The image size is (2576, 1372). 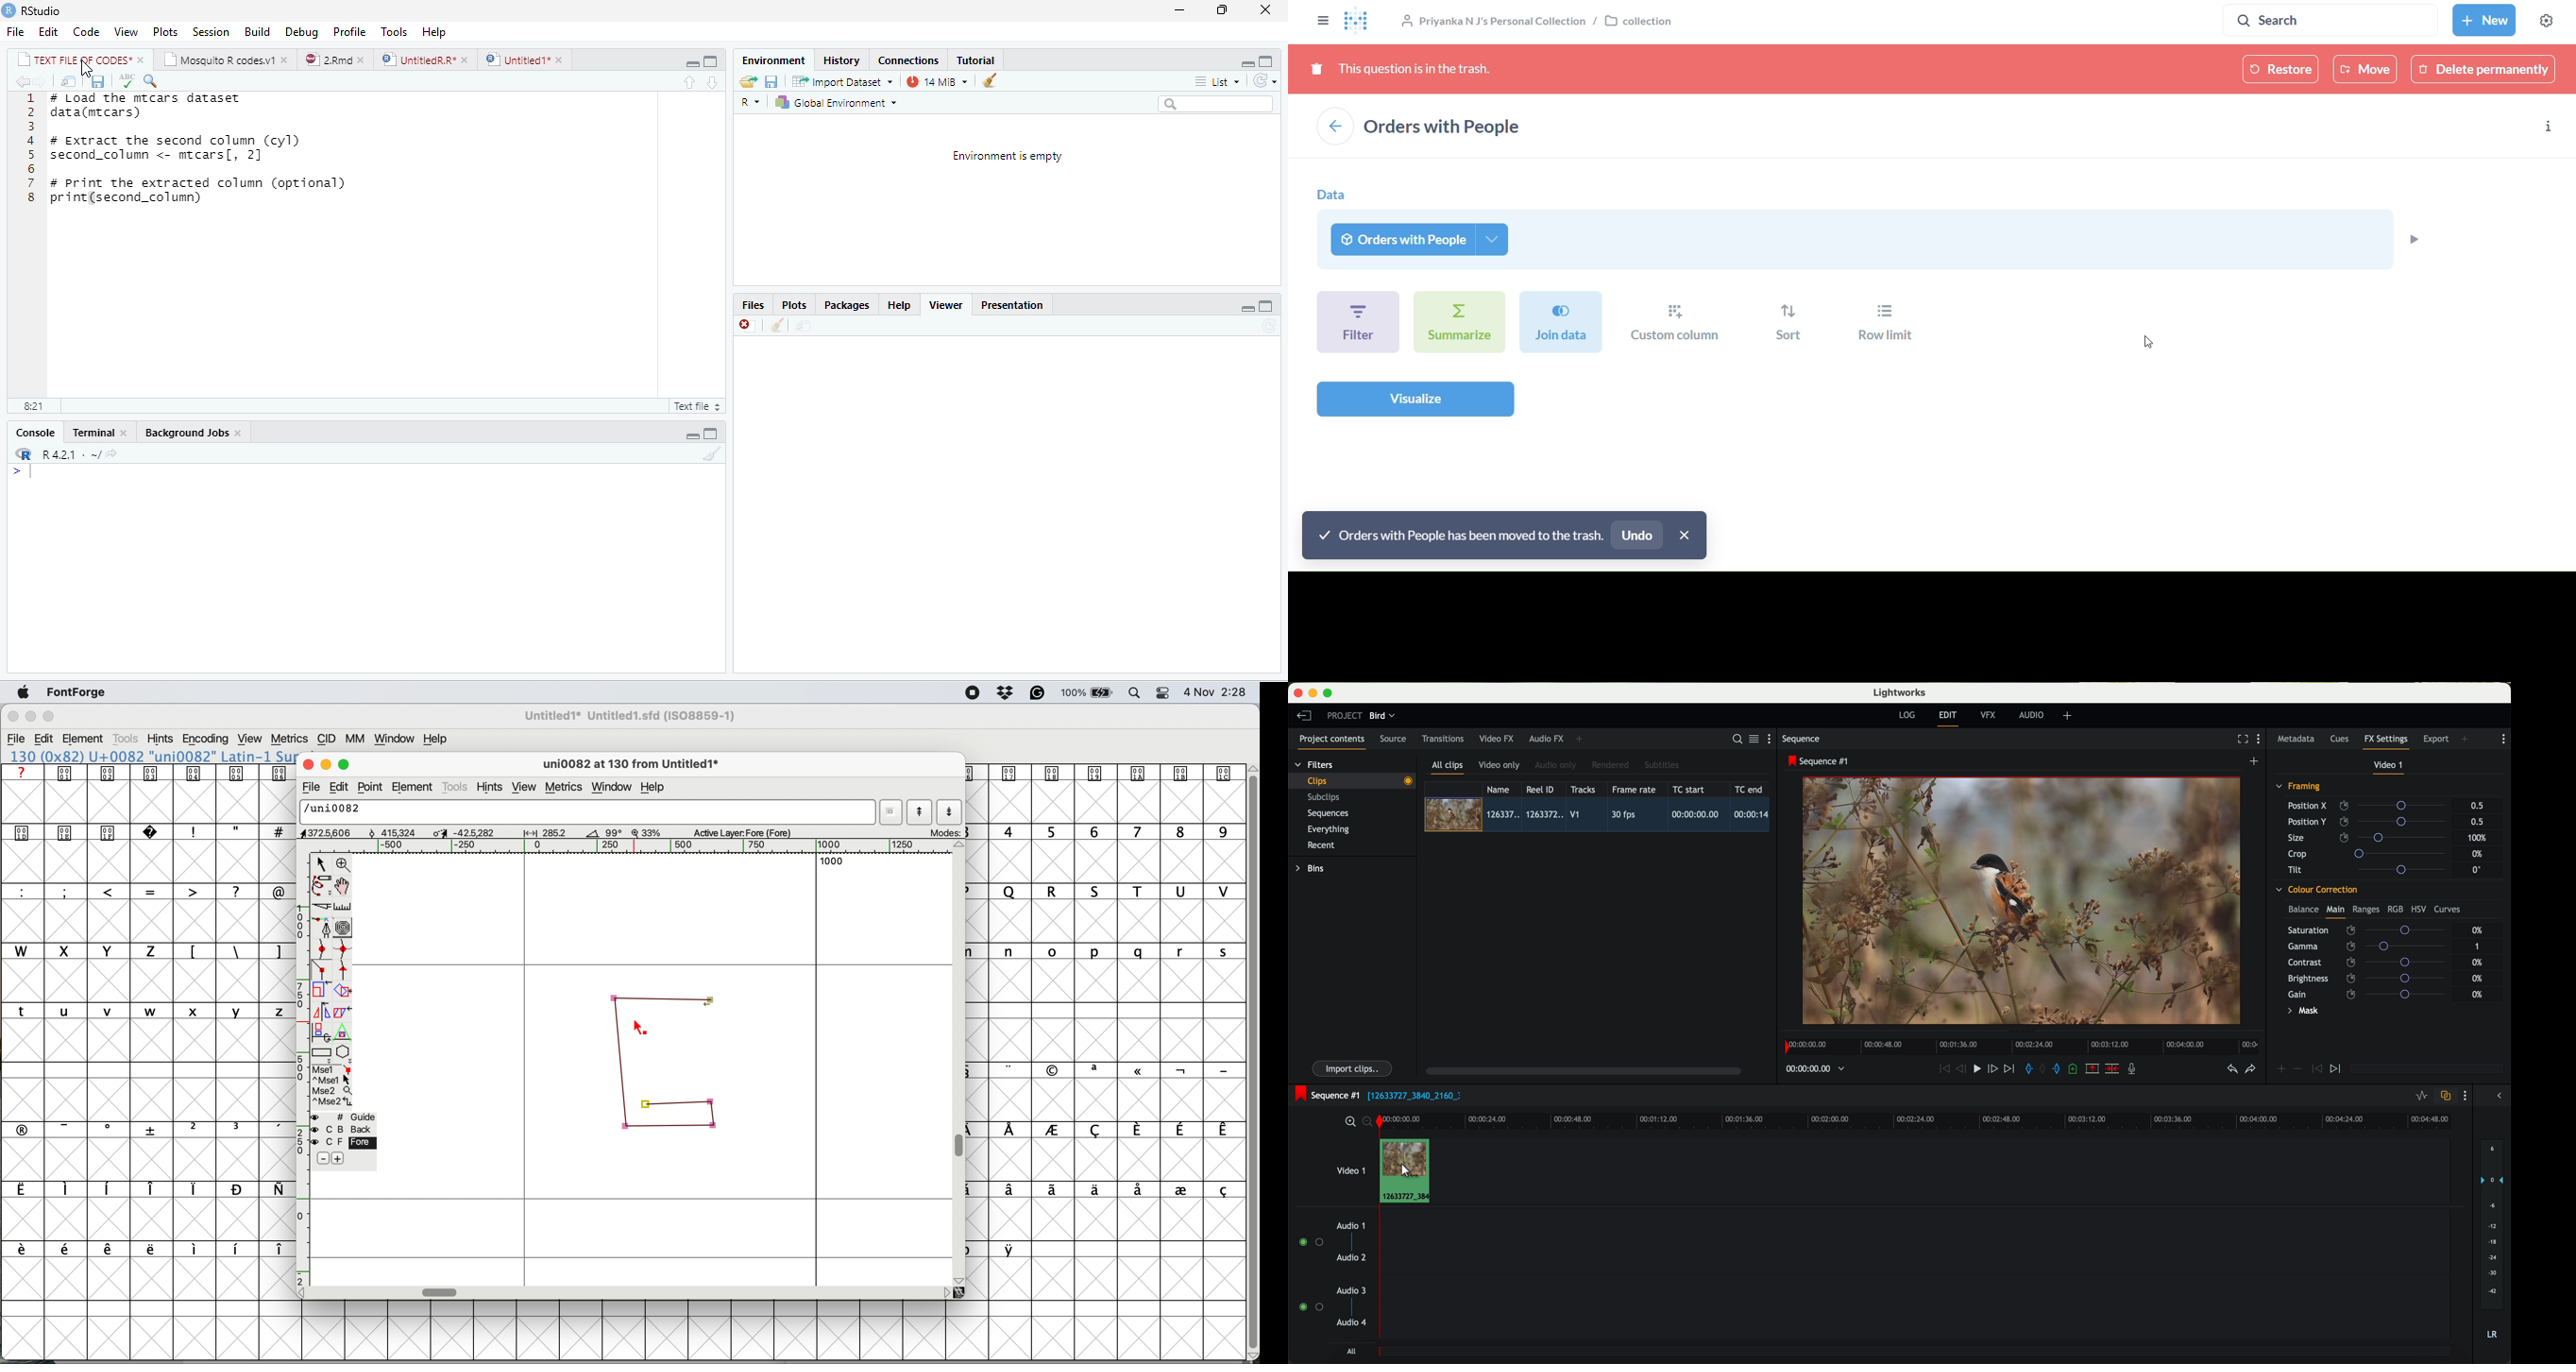 What do you see at coordinates (801, 327) in the screenshot?
I see `move` at bounding box center [801, 327].